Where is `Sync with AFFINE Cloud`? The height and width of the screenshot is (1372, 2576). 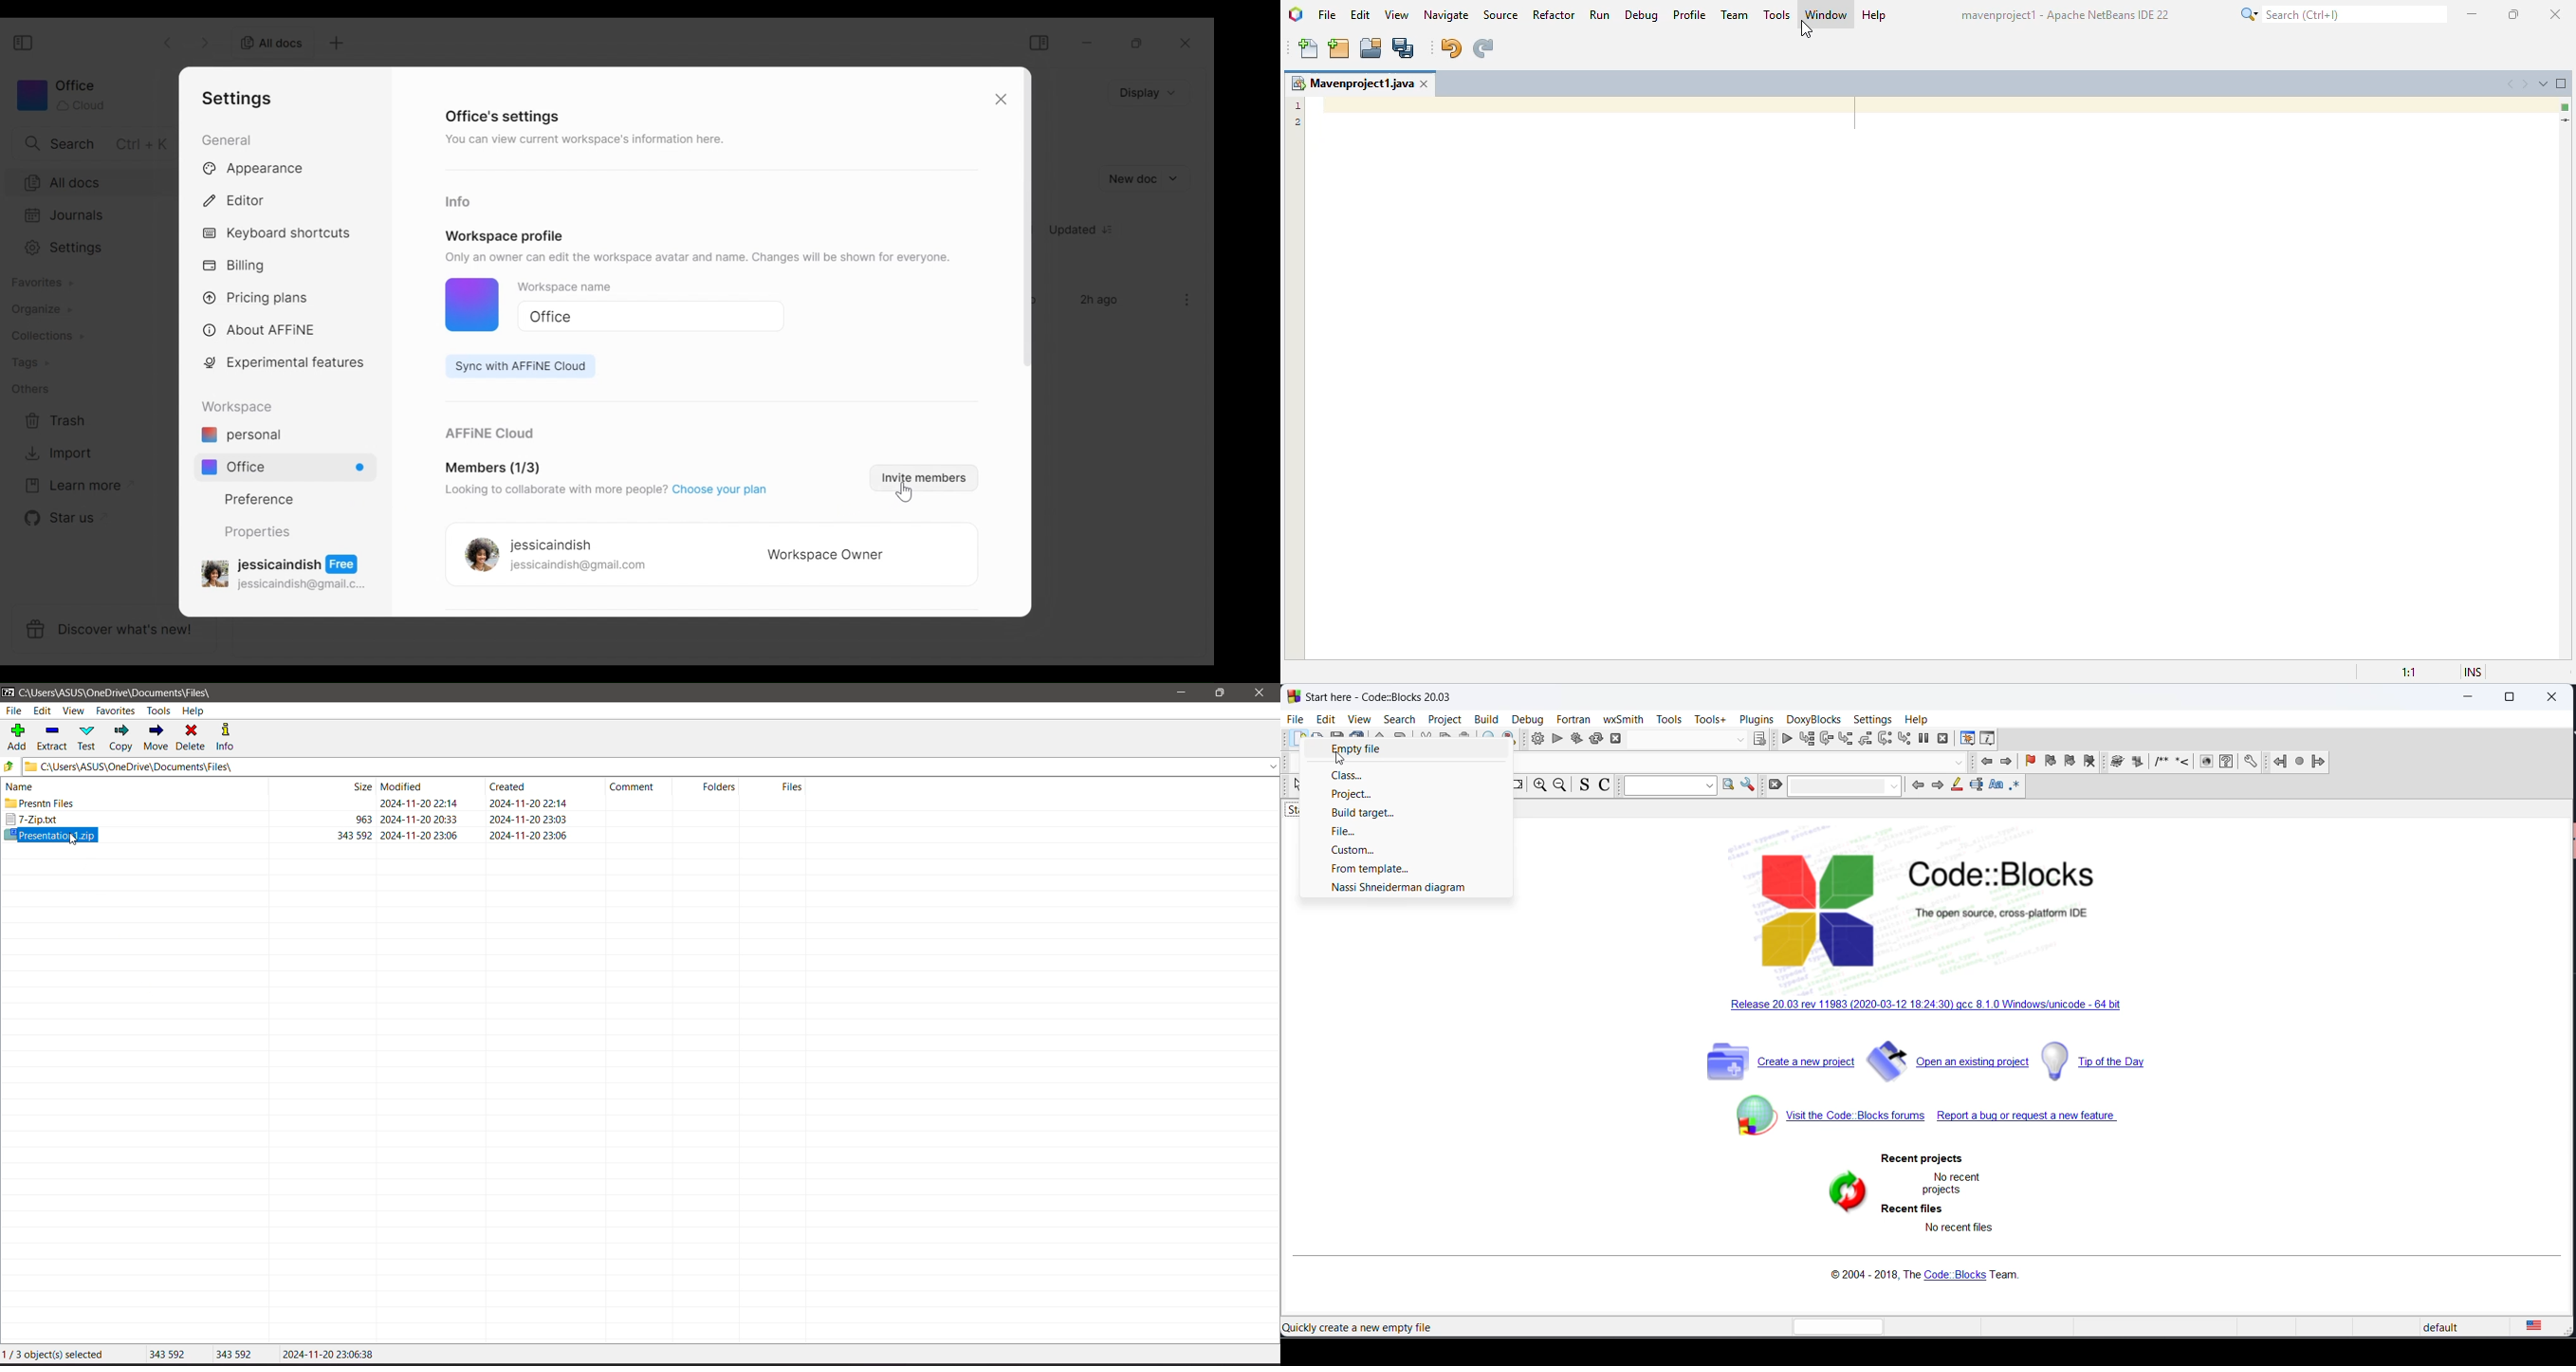
Sync with AFFINE Cloud is located at coordinates (514, 366).